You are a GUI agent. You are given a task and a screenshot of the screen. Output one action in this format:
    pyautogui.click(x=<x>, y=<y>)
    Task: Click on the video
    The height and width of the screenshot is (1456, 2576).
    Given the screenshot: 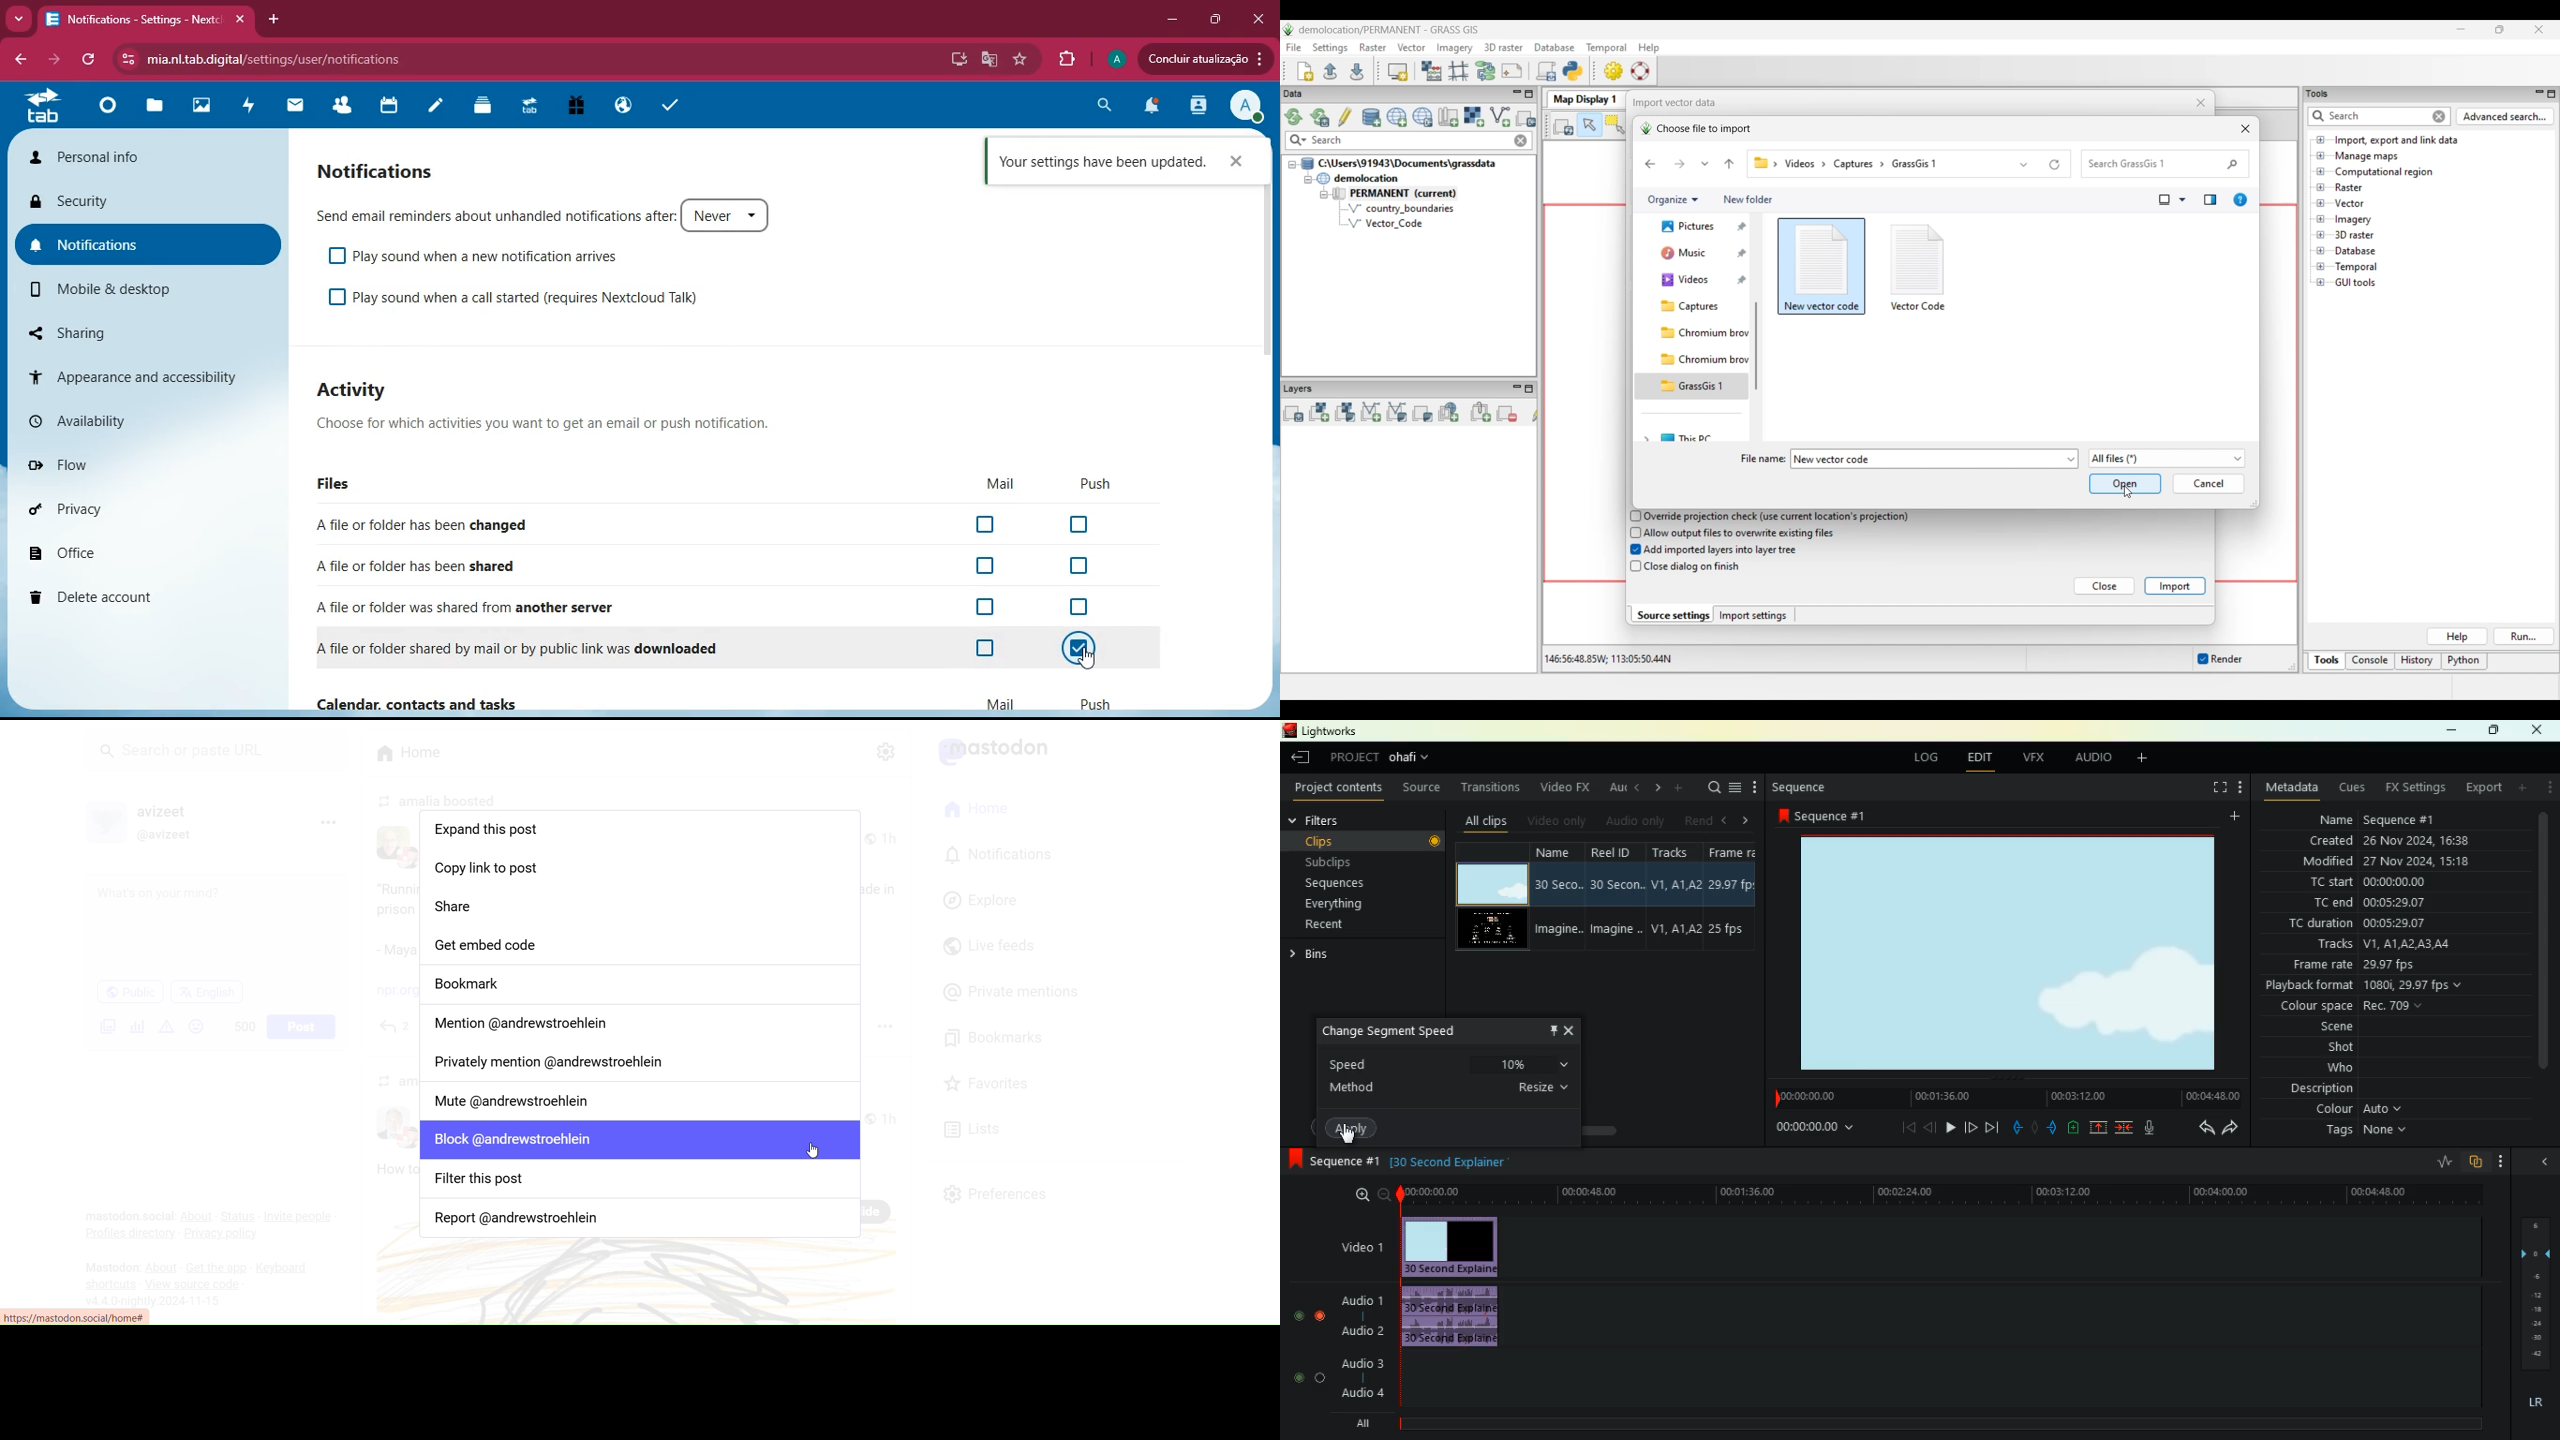 What is the action you would take?
    pyautogui.click(x=1488, y=883)
    